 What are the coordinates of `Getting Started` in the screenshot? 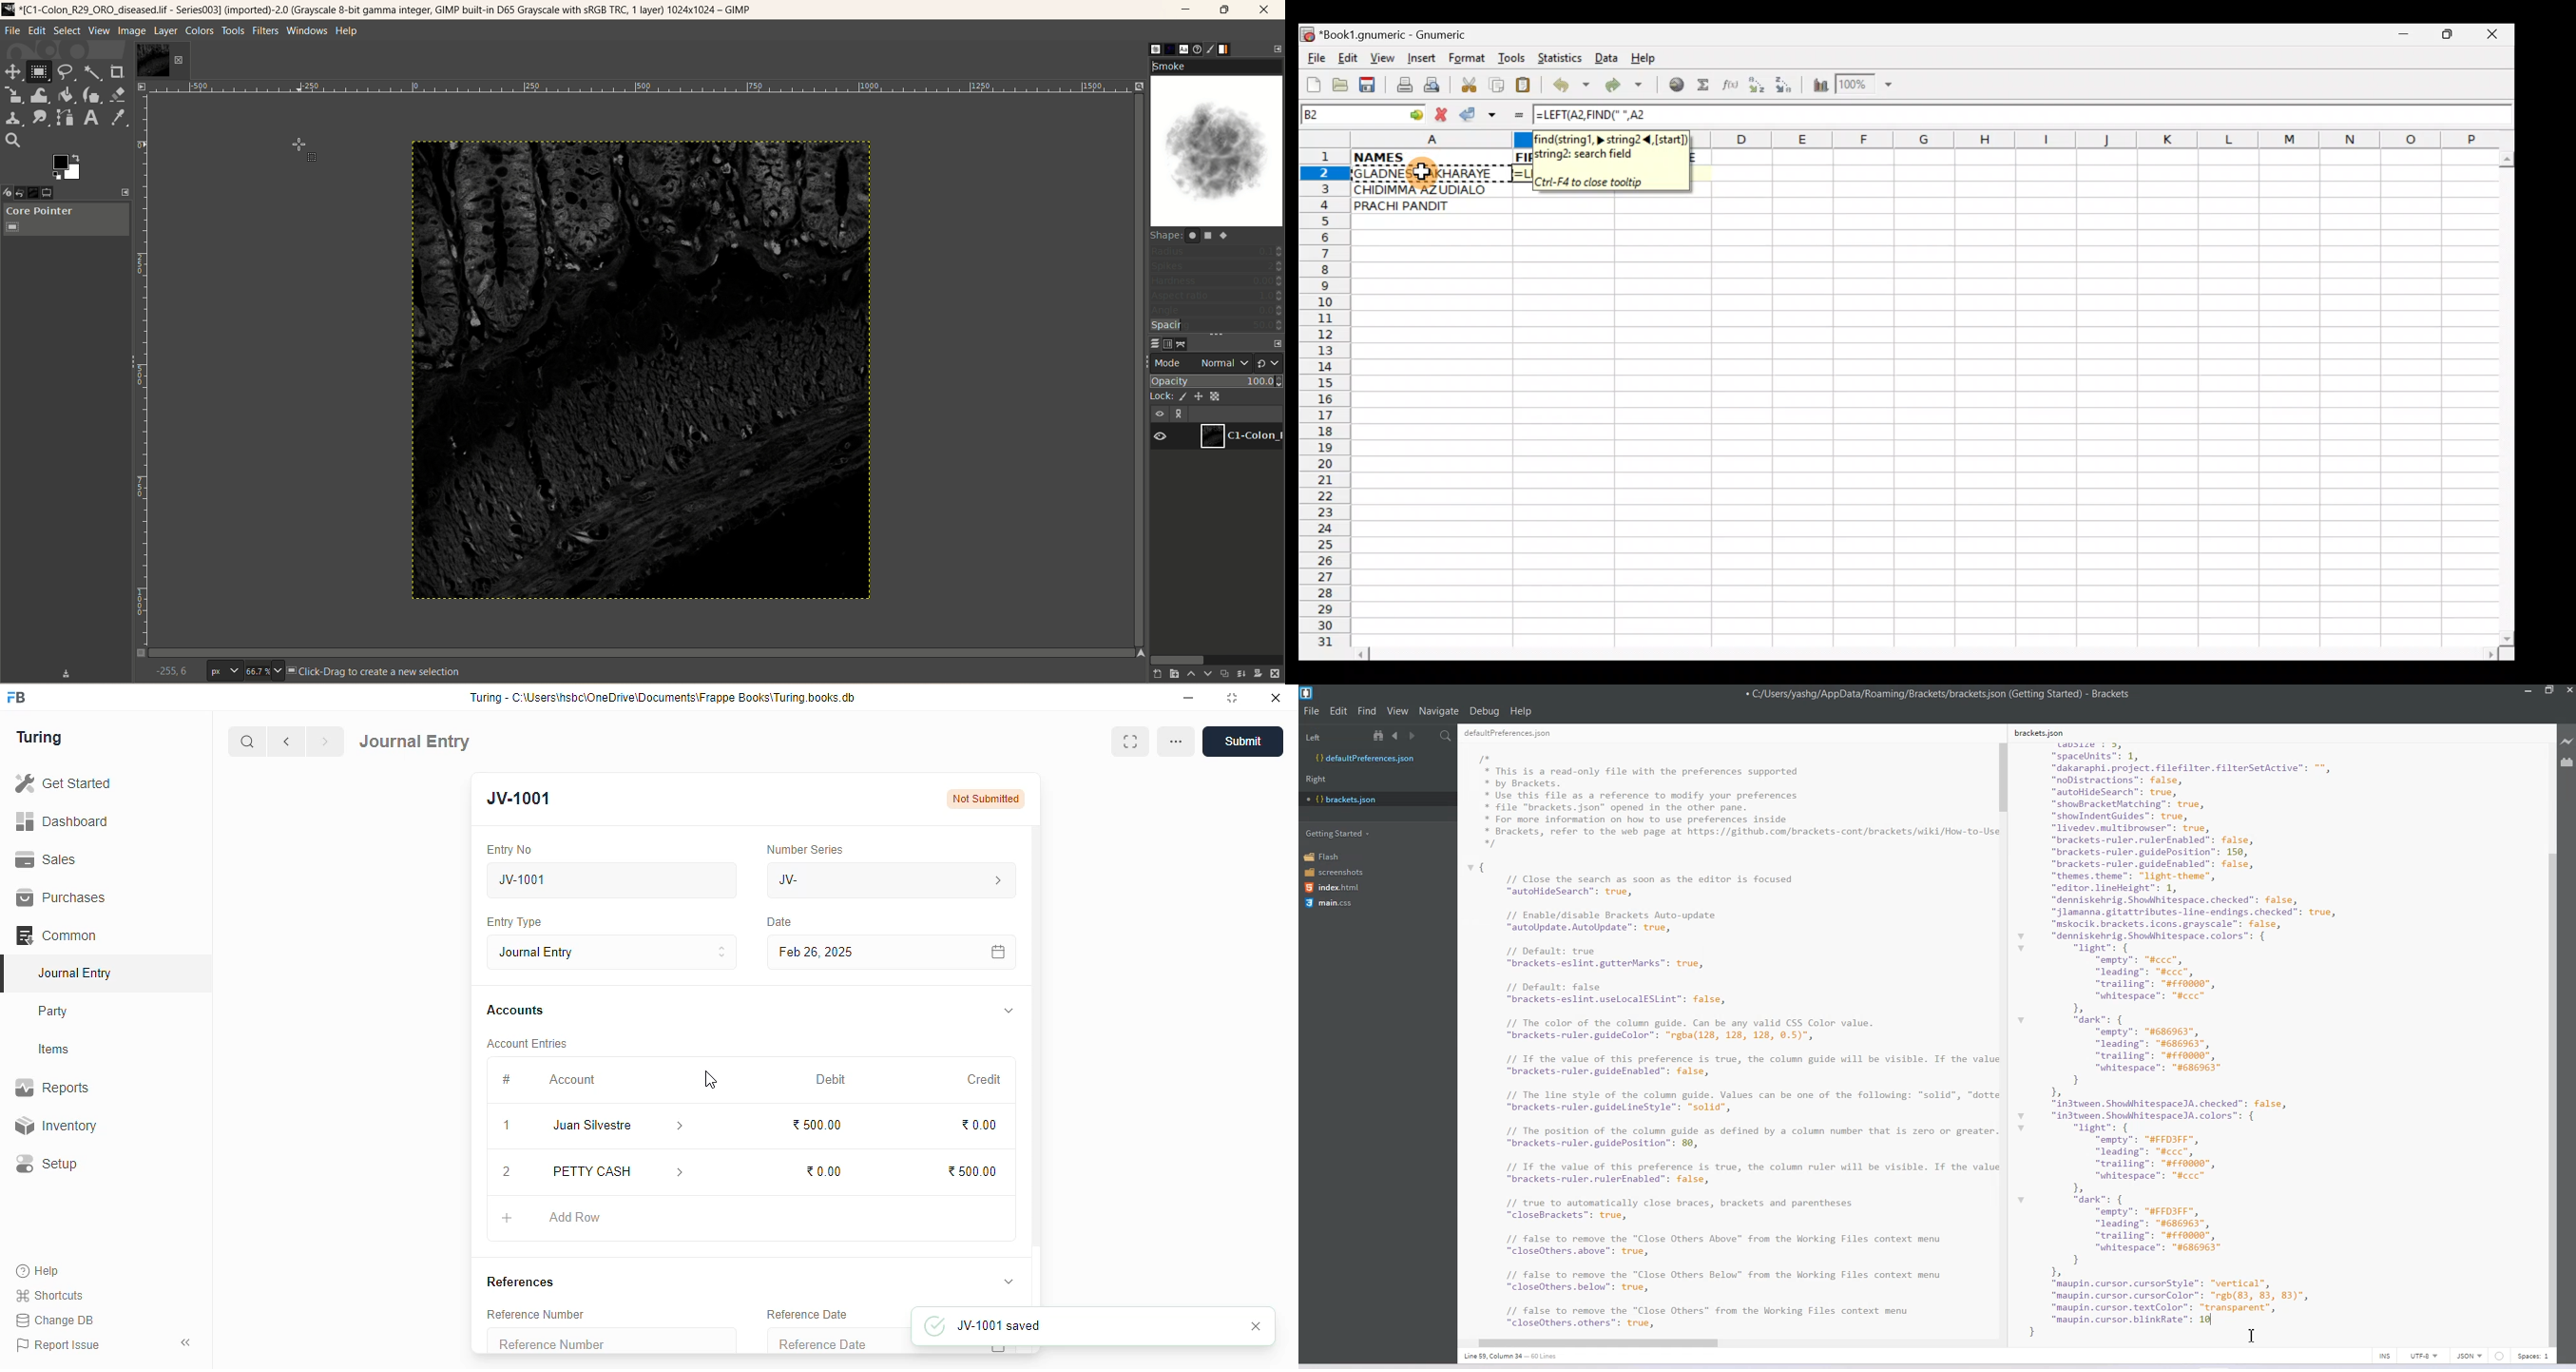 It's located at (1339, 832).